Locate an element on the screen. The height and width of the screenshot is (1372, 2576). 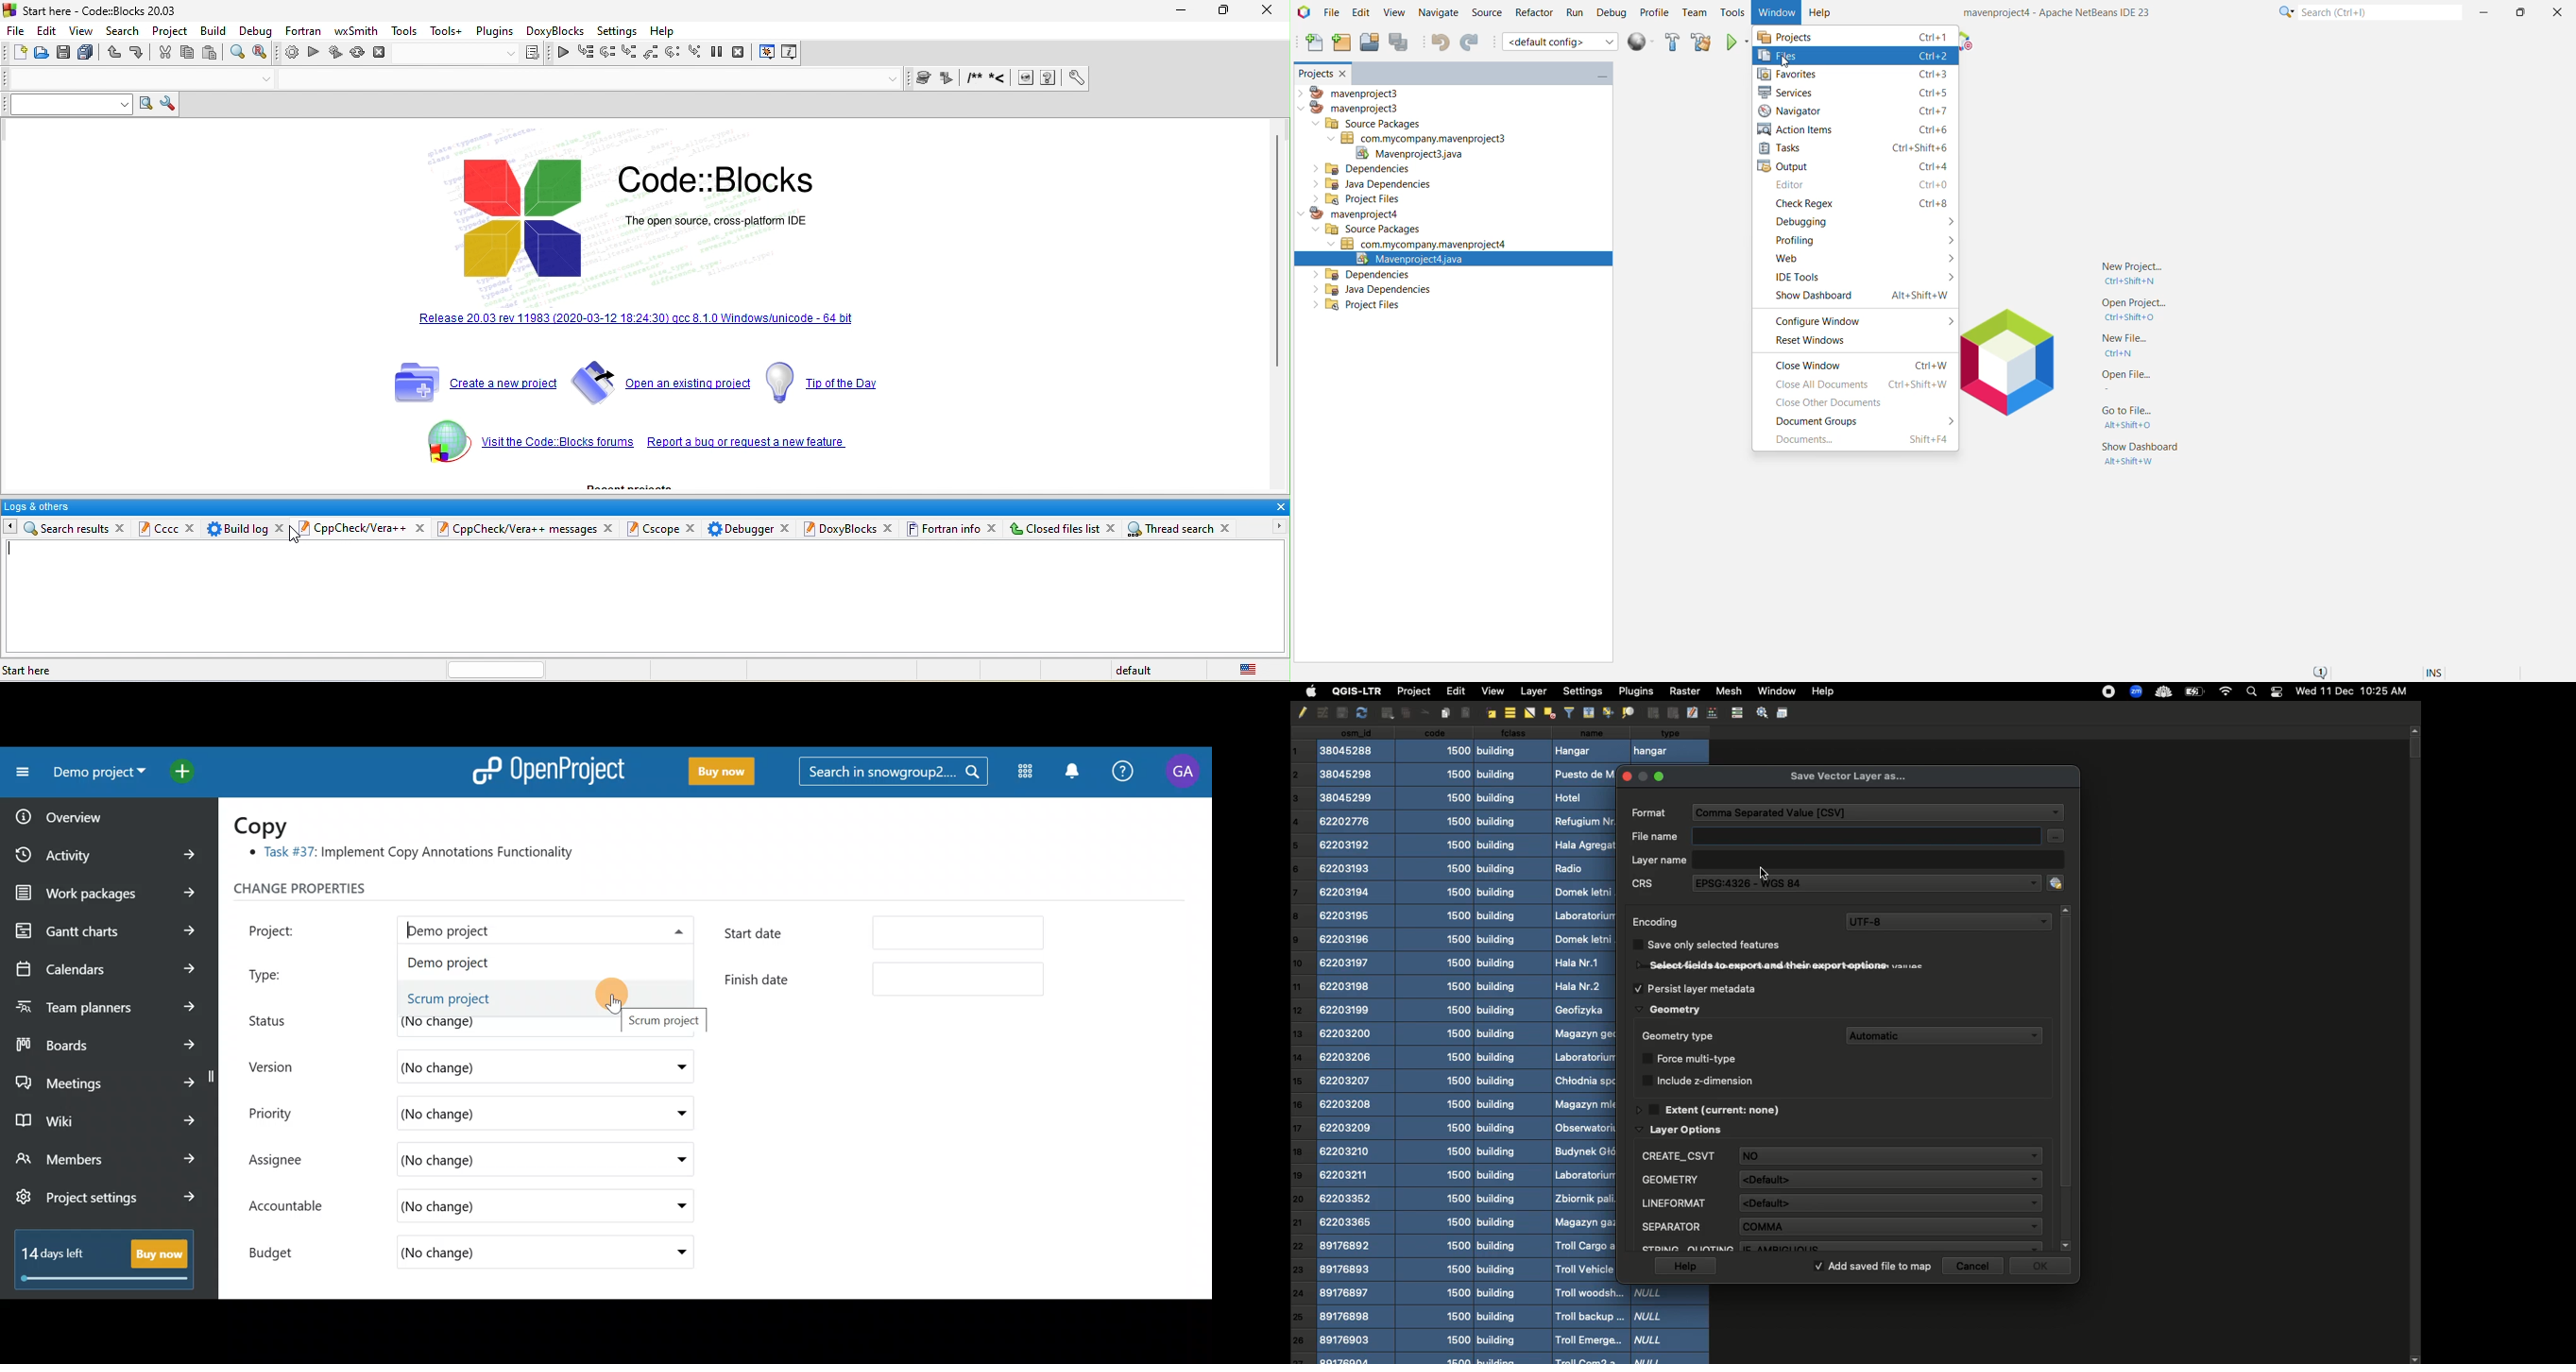
Force multi type is located at coordinates (1699, 1055).